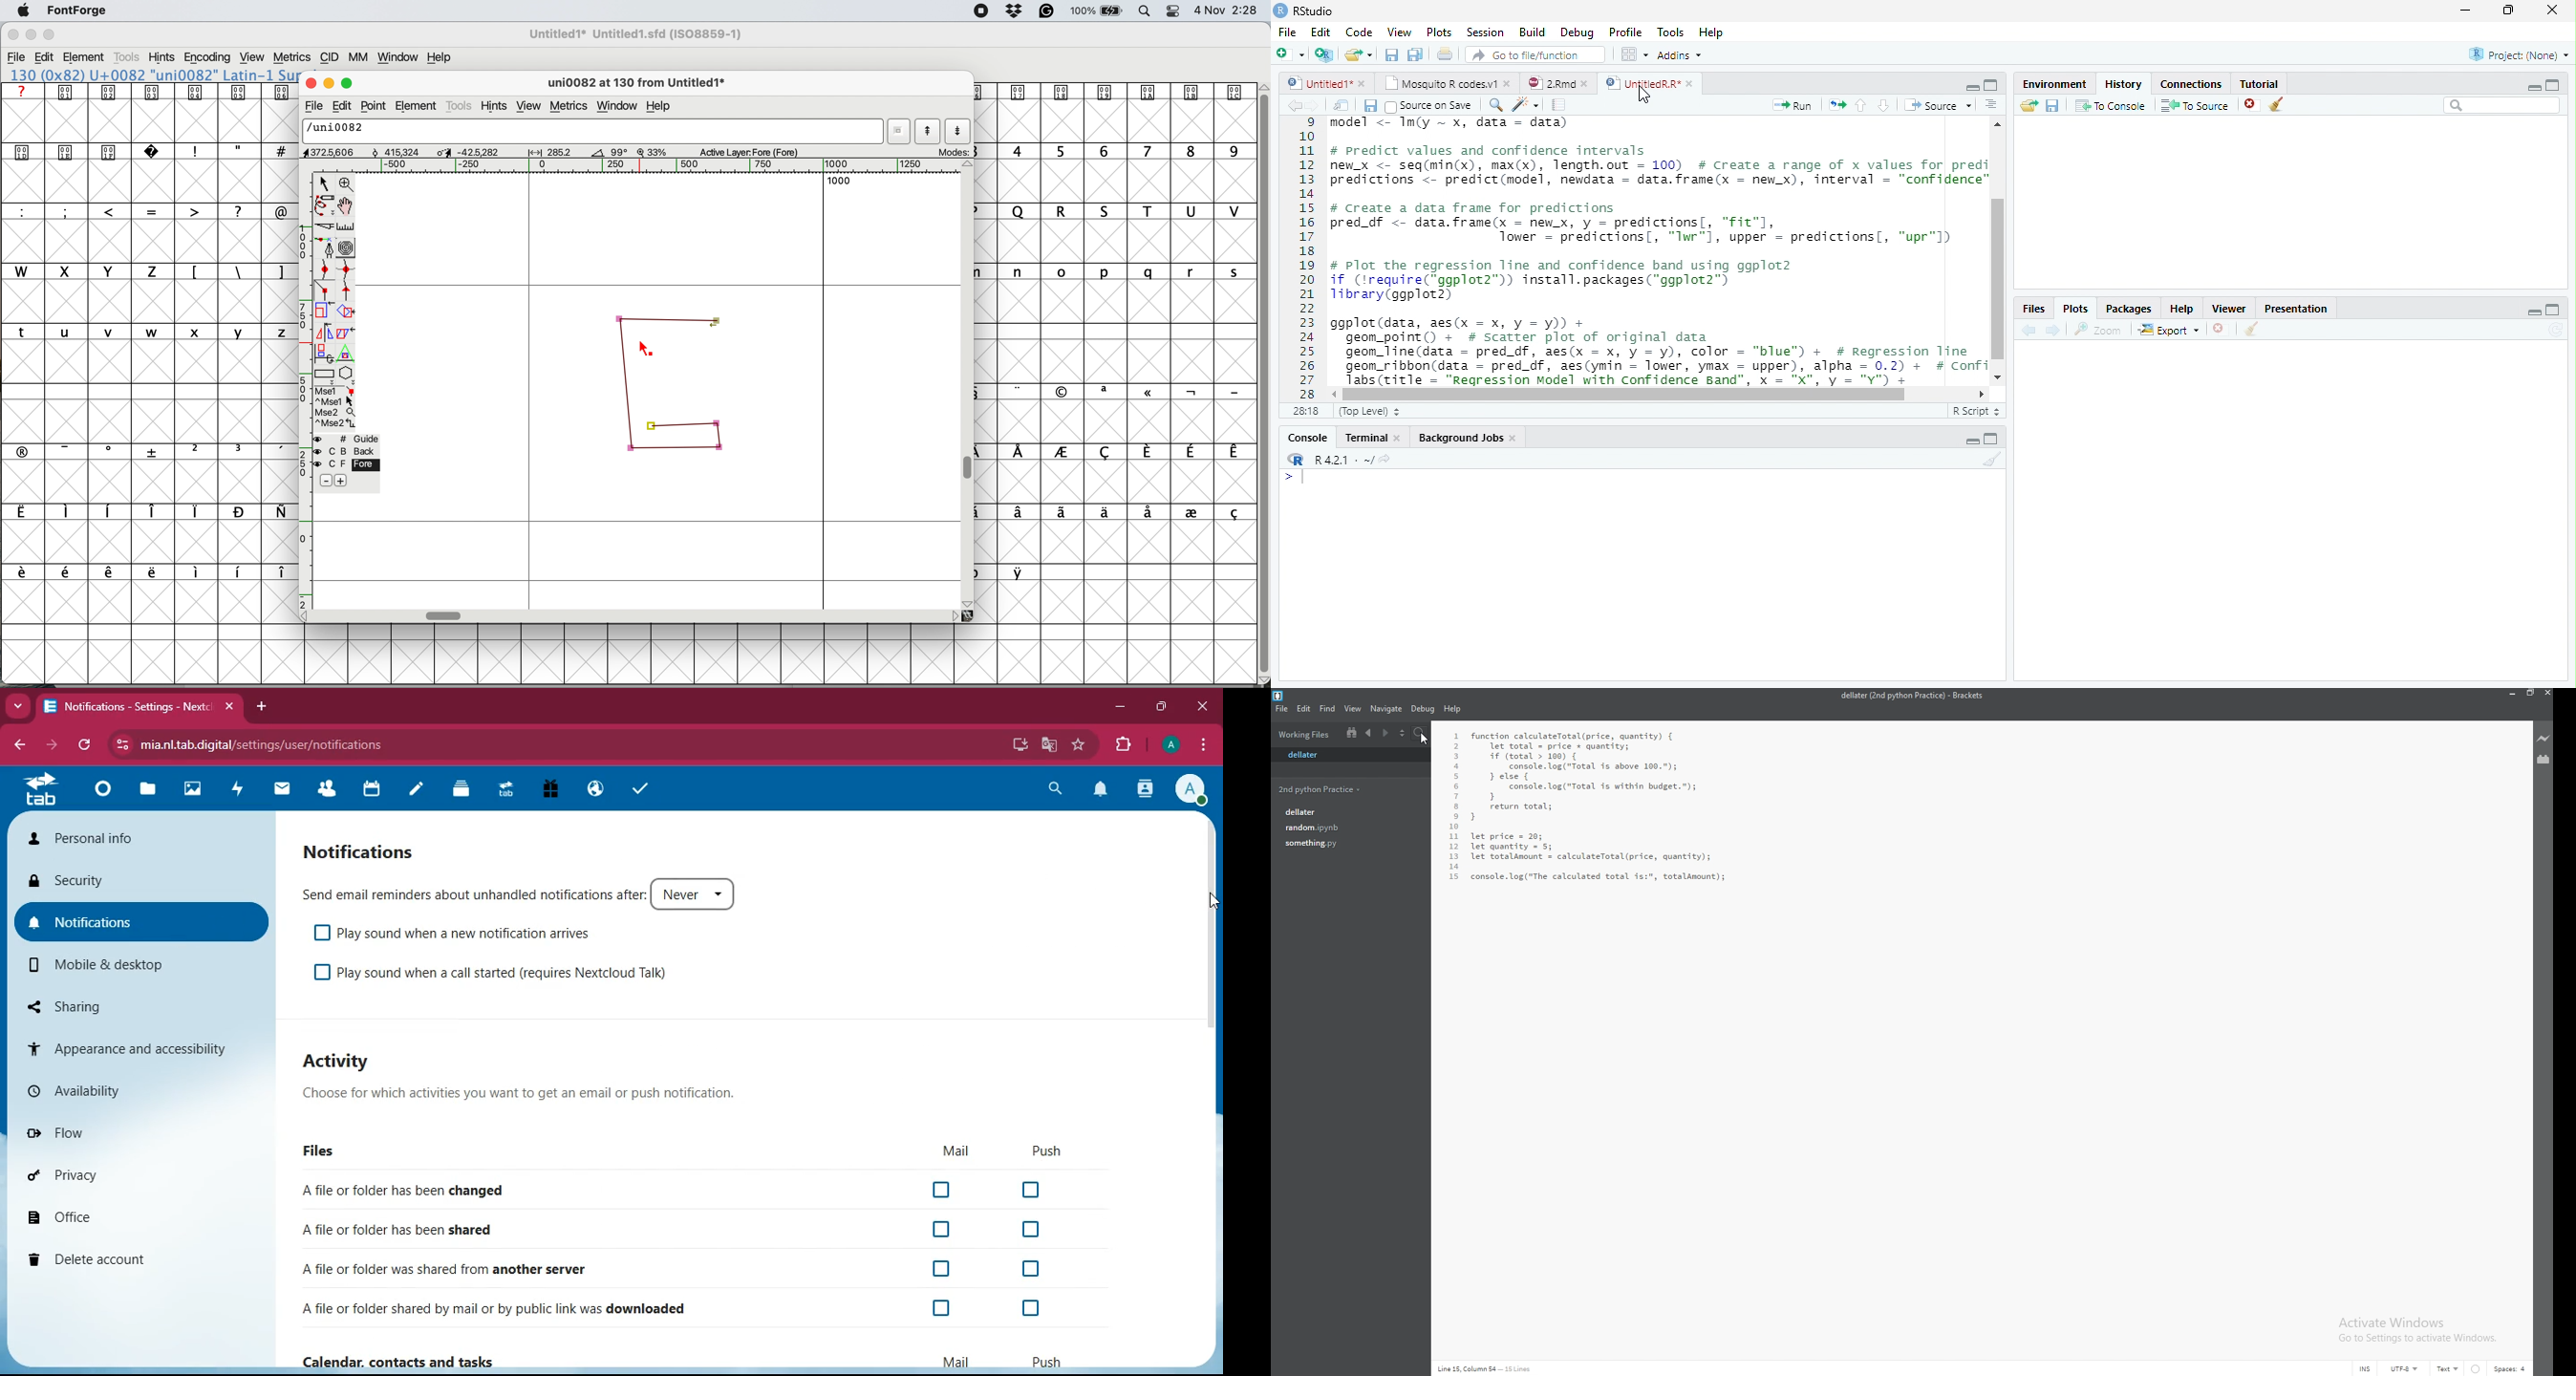 The width and height of the screenshot is (2576, 1400). Describe the element at coordinates (2551, 311) in the screenshot. I see `Maximize` at that location.